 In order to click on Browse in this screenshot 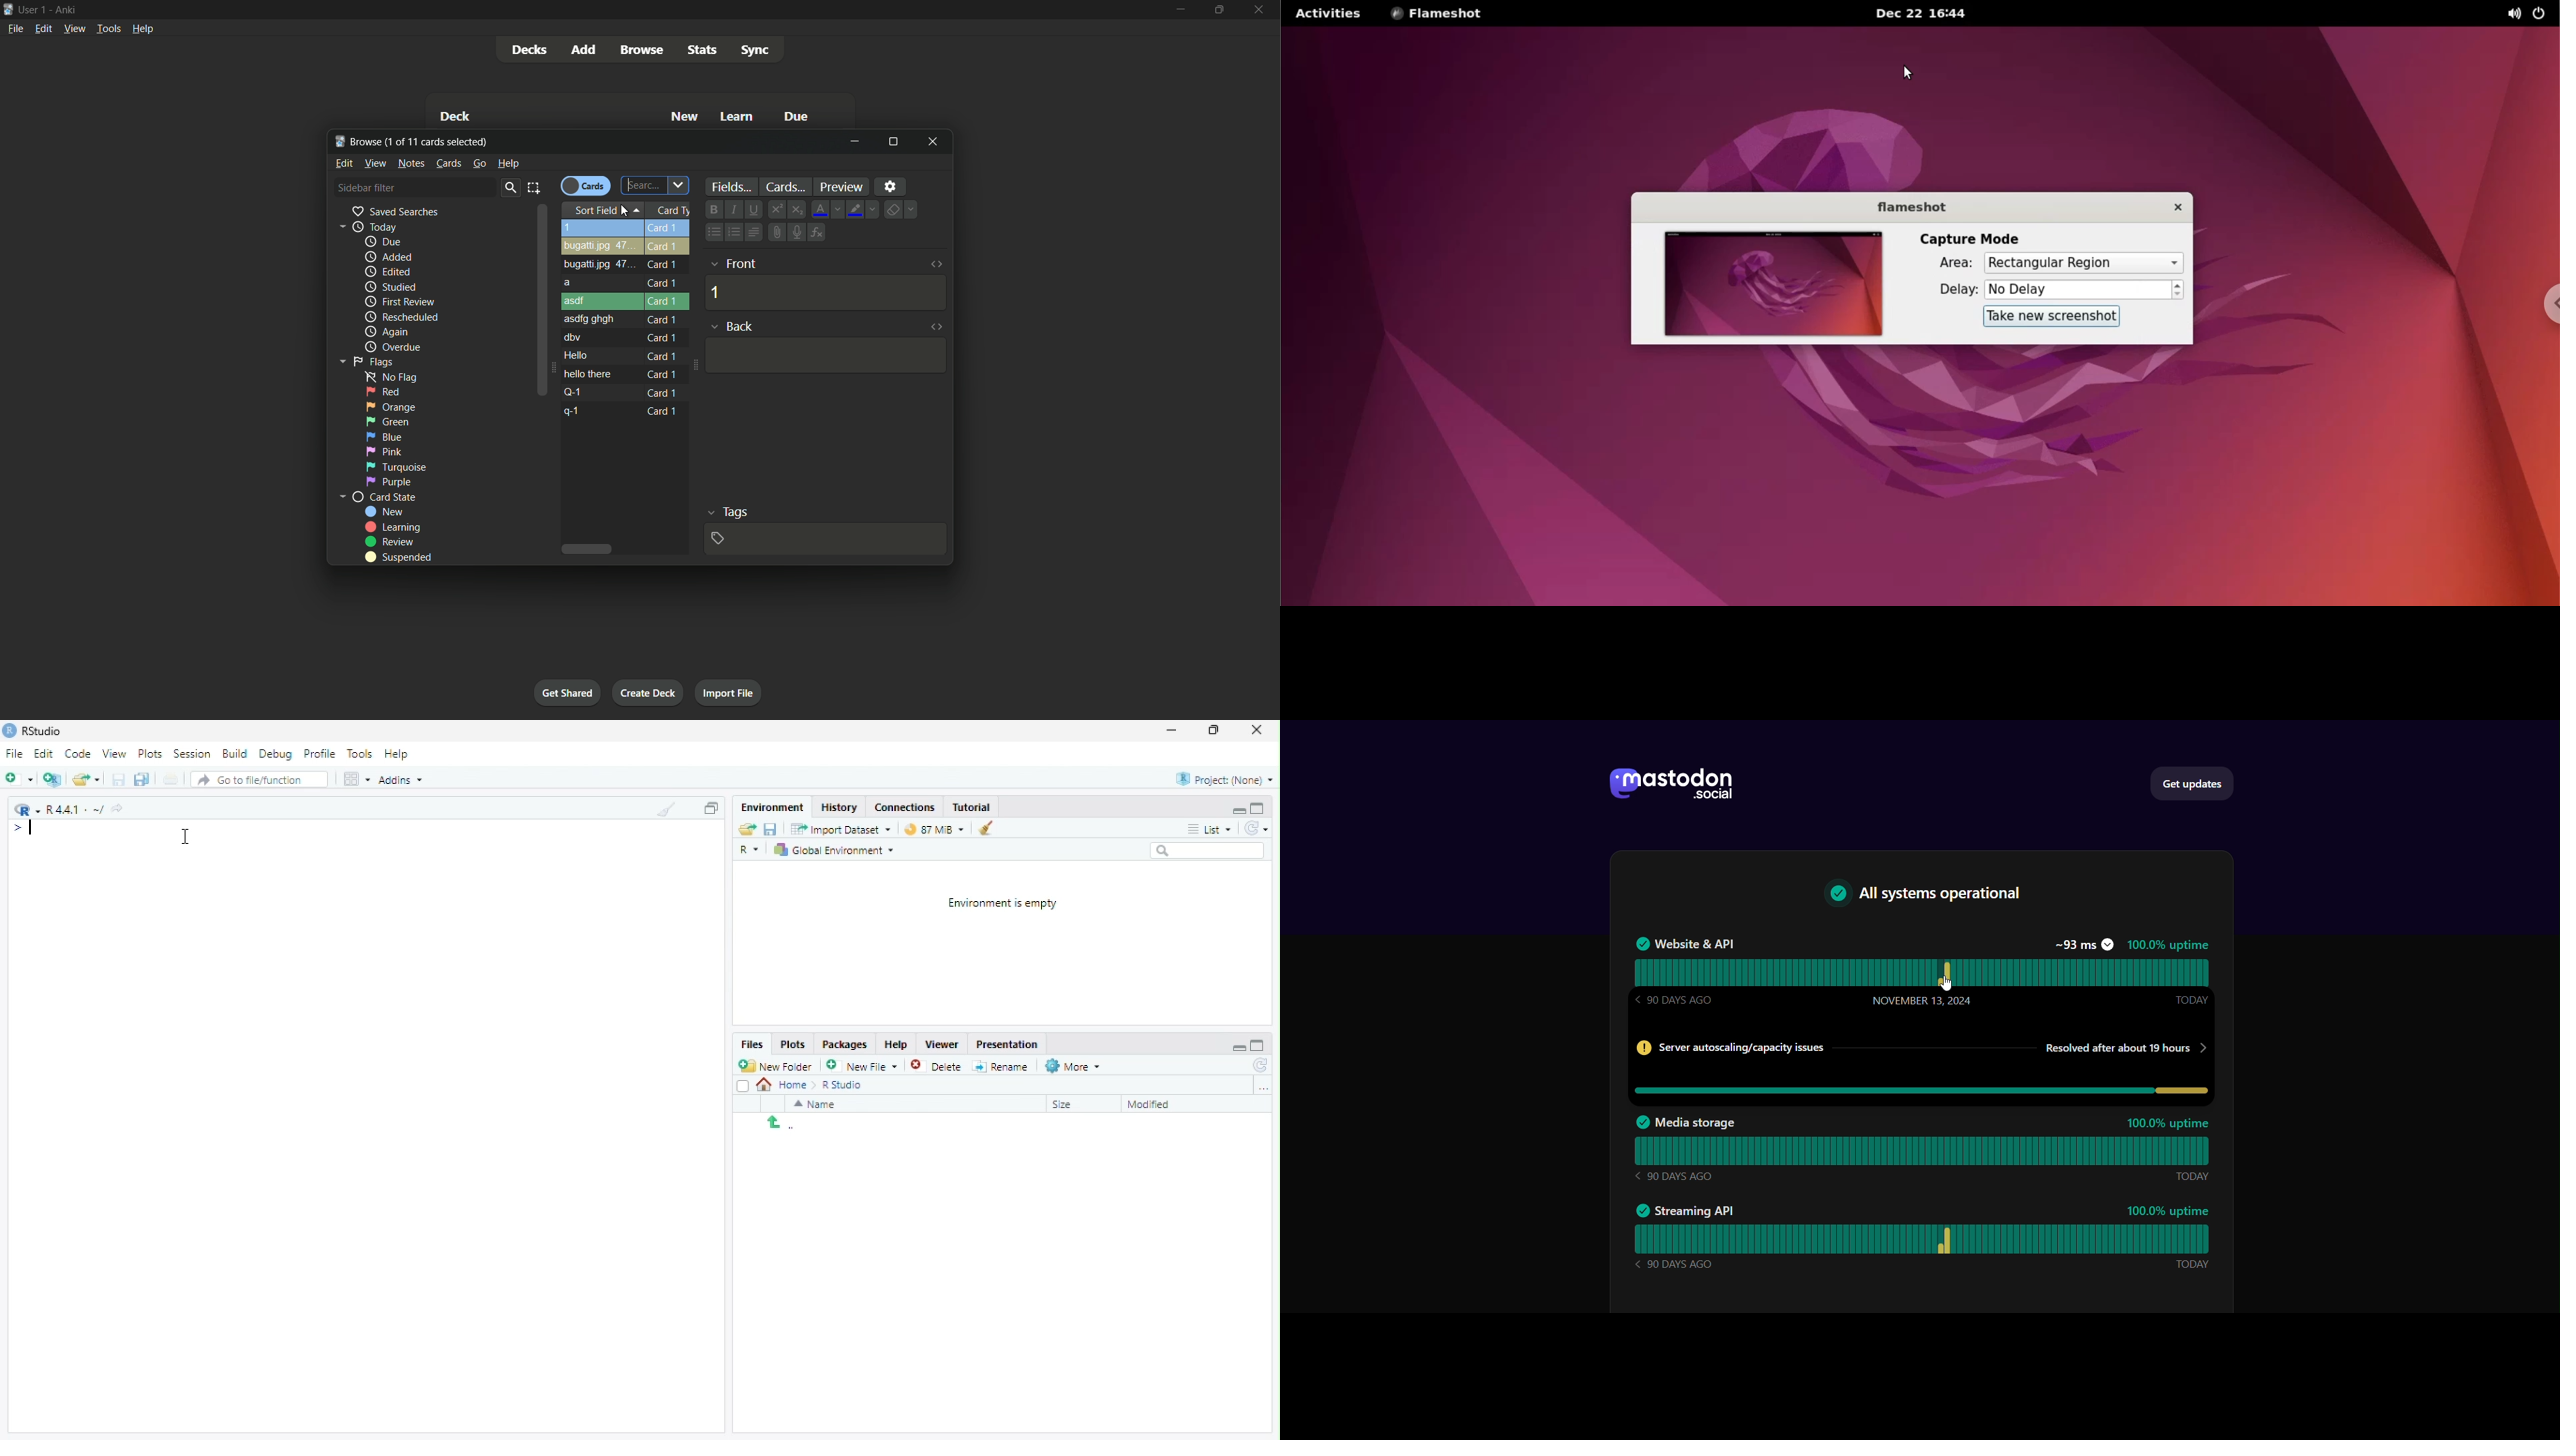, I will do `click(1264, 1087)`.